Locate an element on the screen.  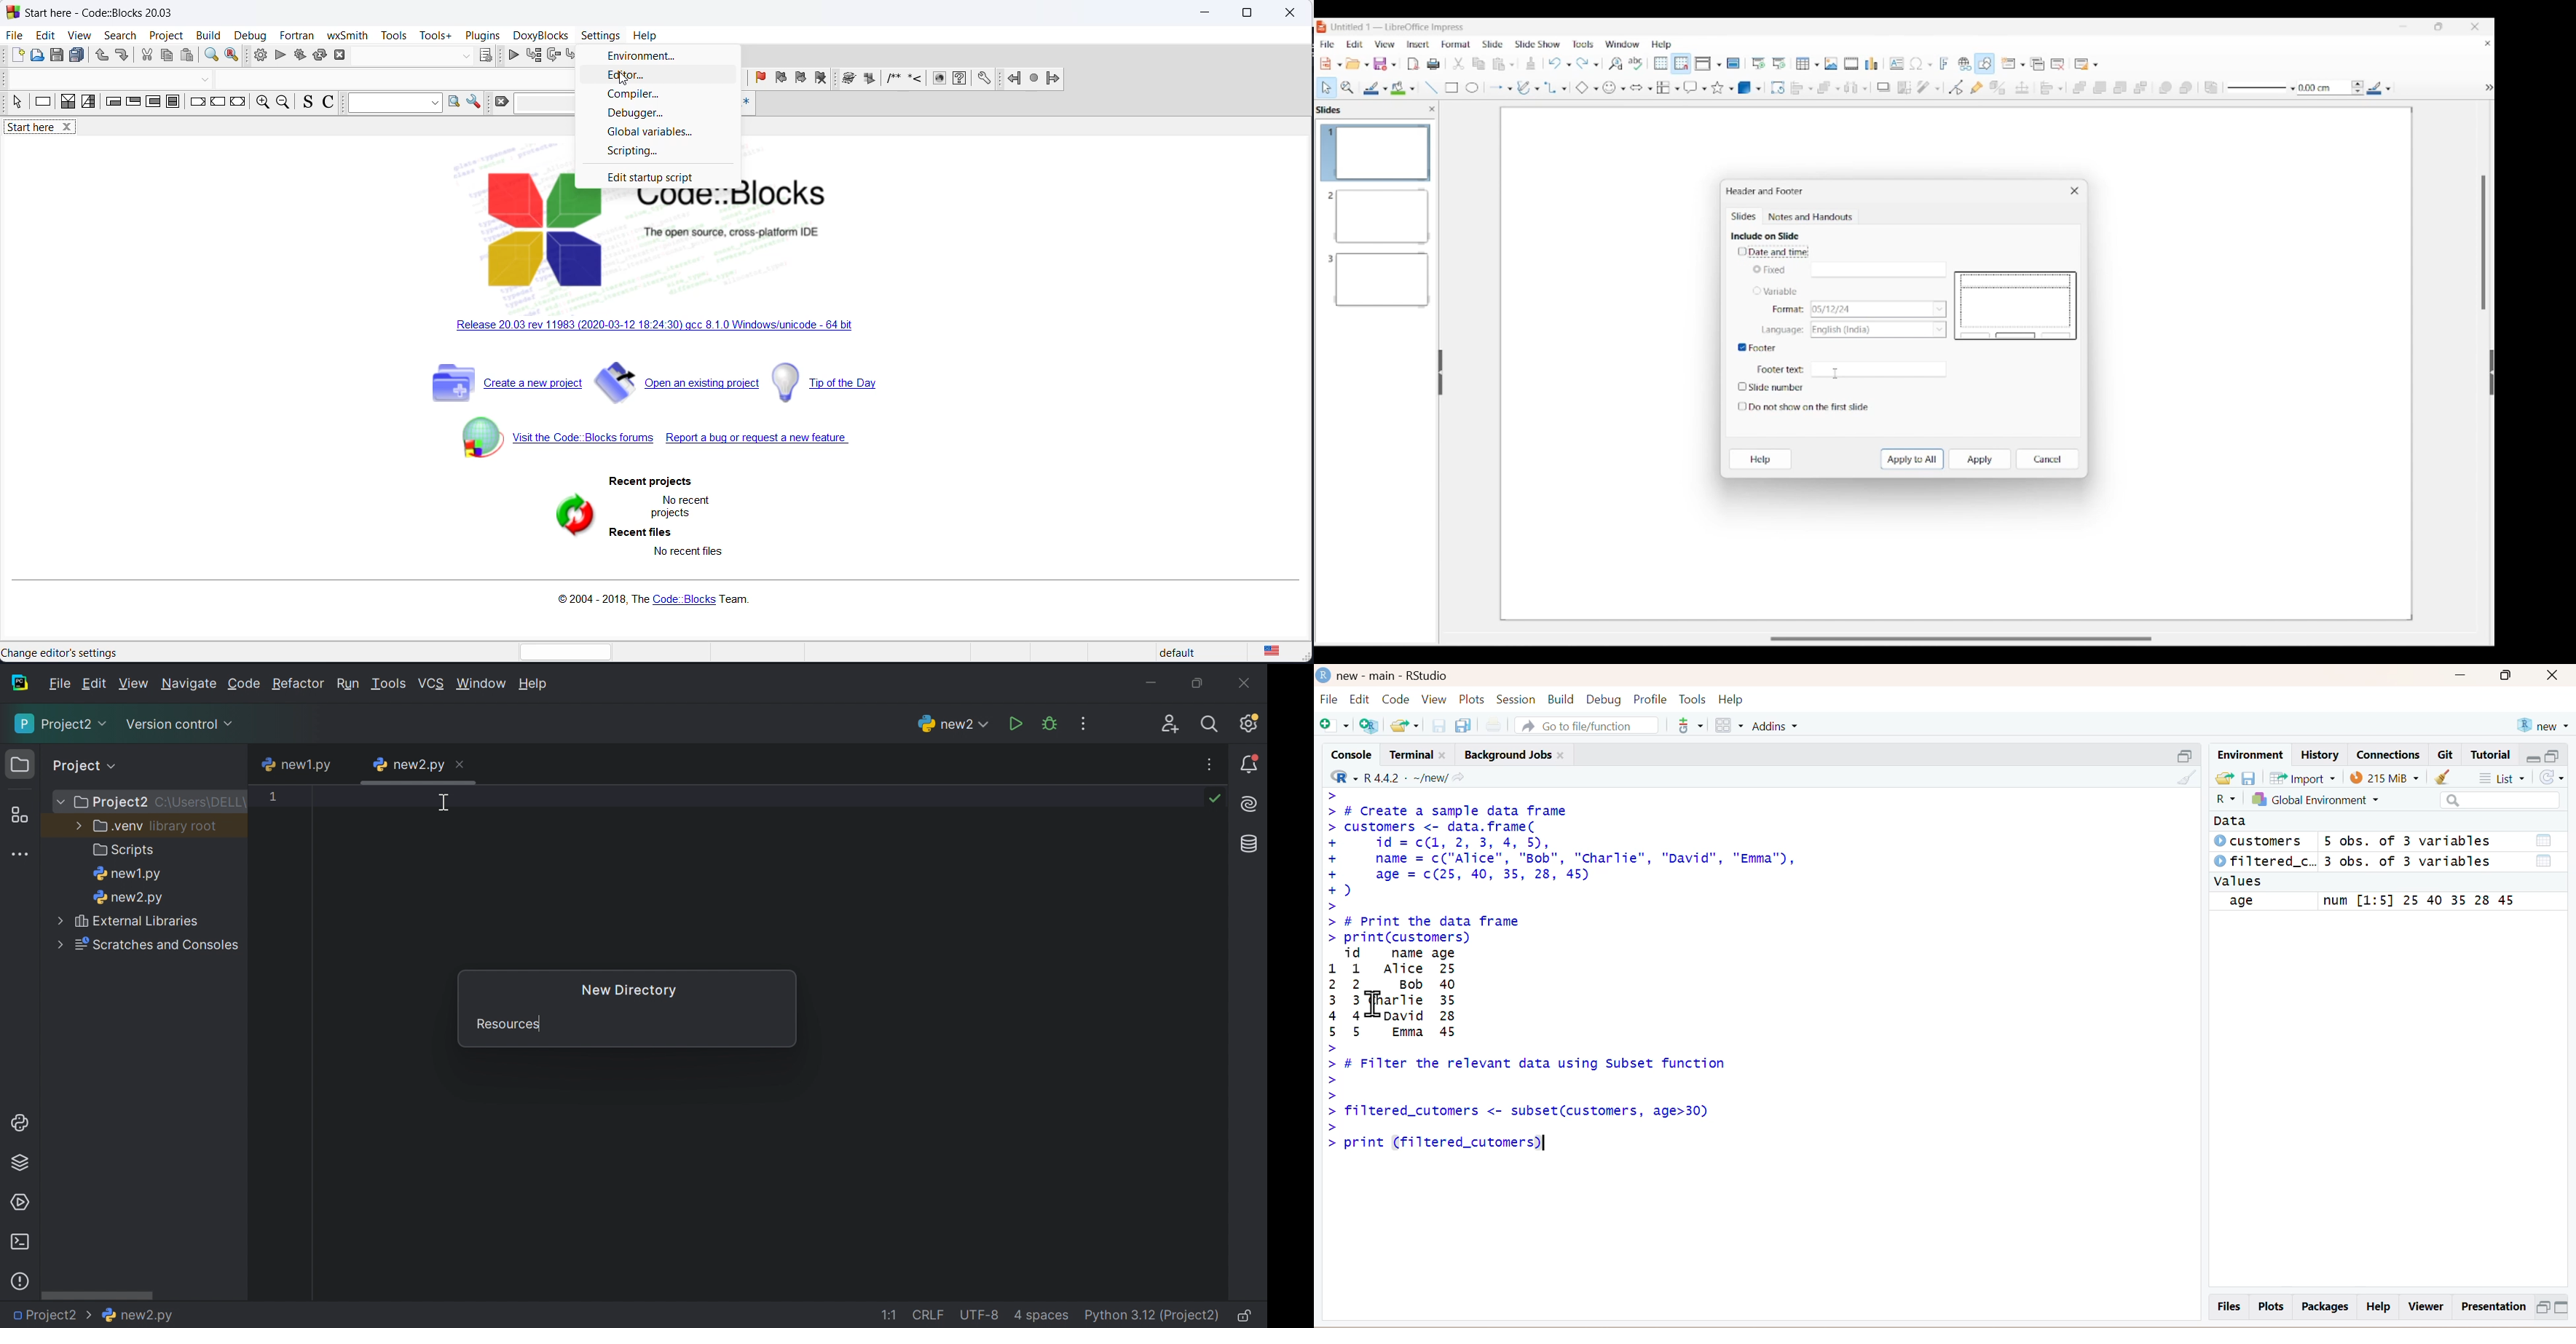
© filtered_c.. 3 obs. of 3 variables is located at coordinates (2388, 861).